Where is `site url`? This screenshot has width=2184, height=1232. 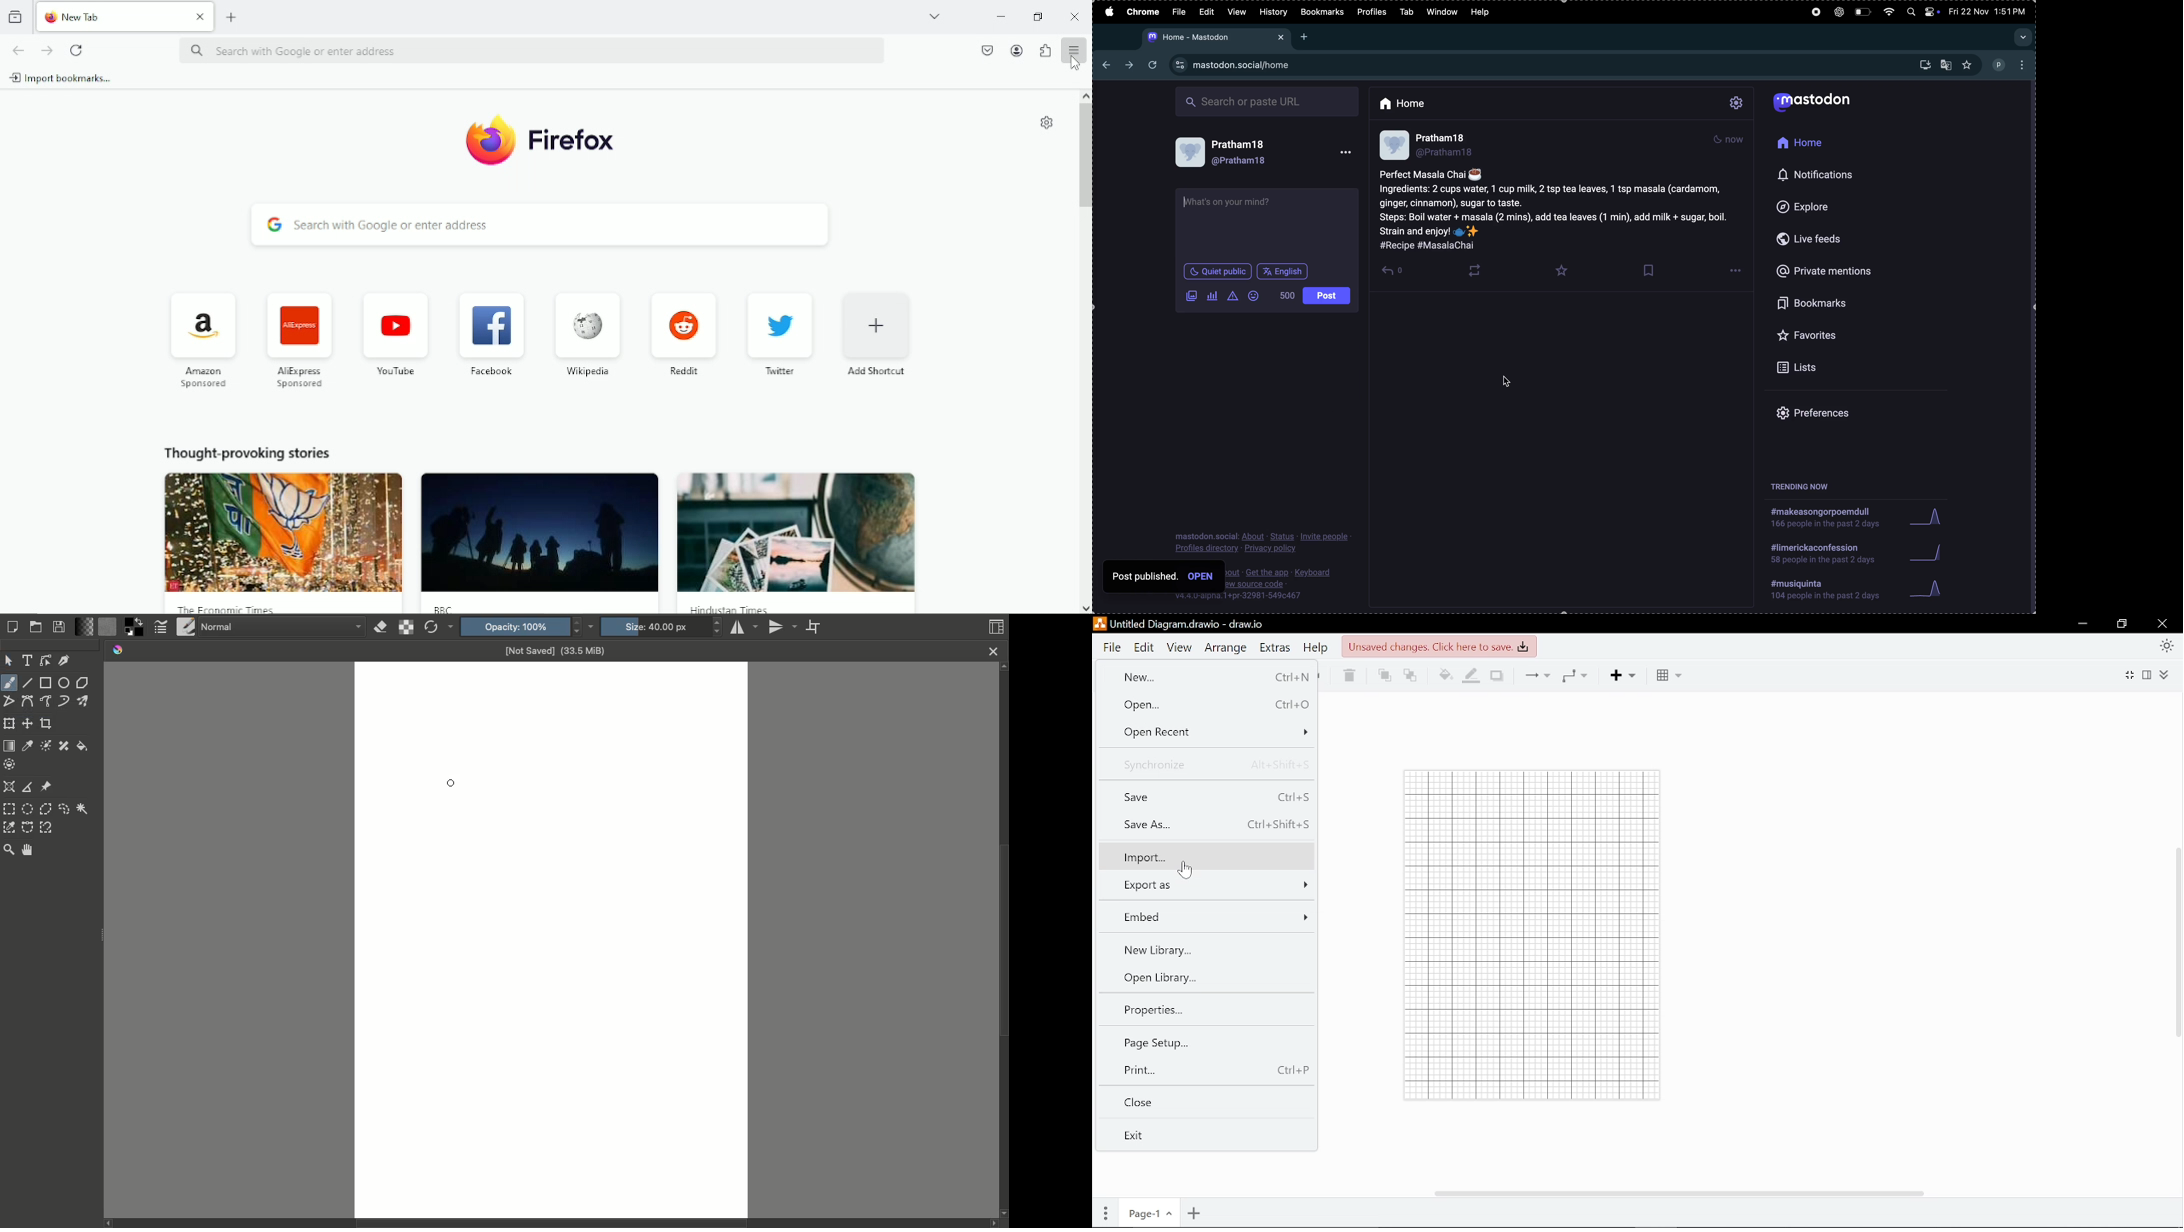
site url is located at coordinates (1266, 64).